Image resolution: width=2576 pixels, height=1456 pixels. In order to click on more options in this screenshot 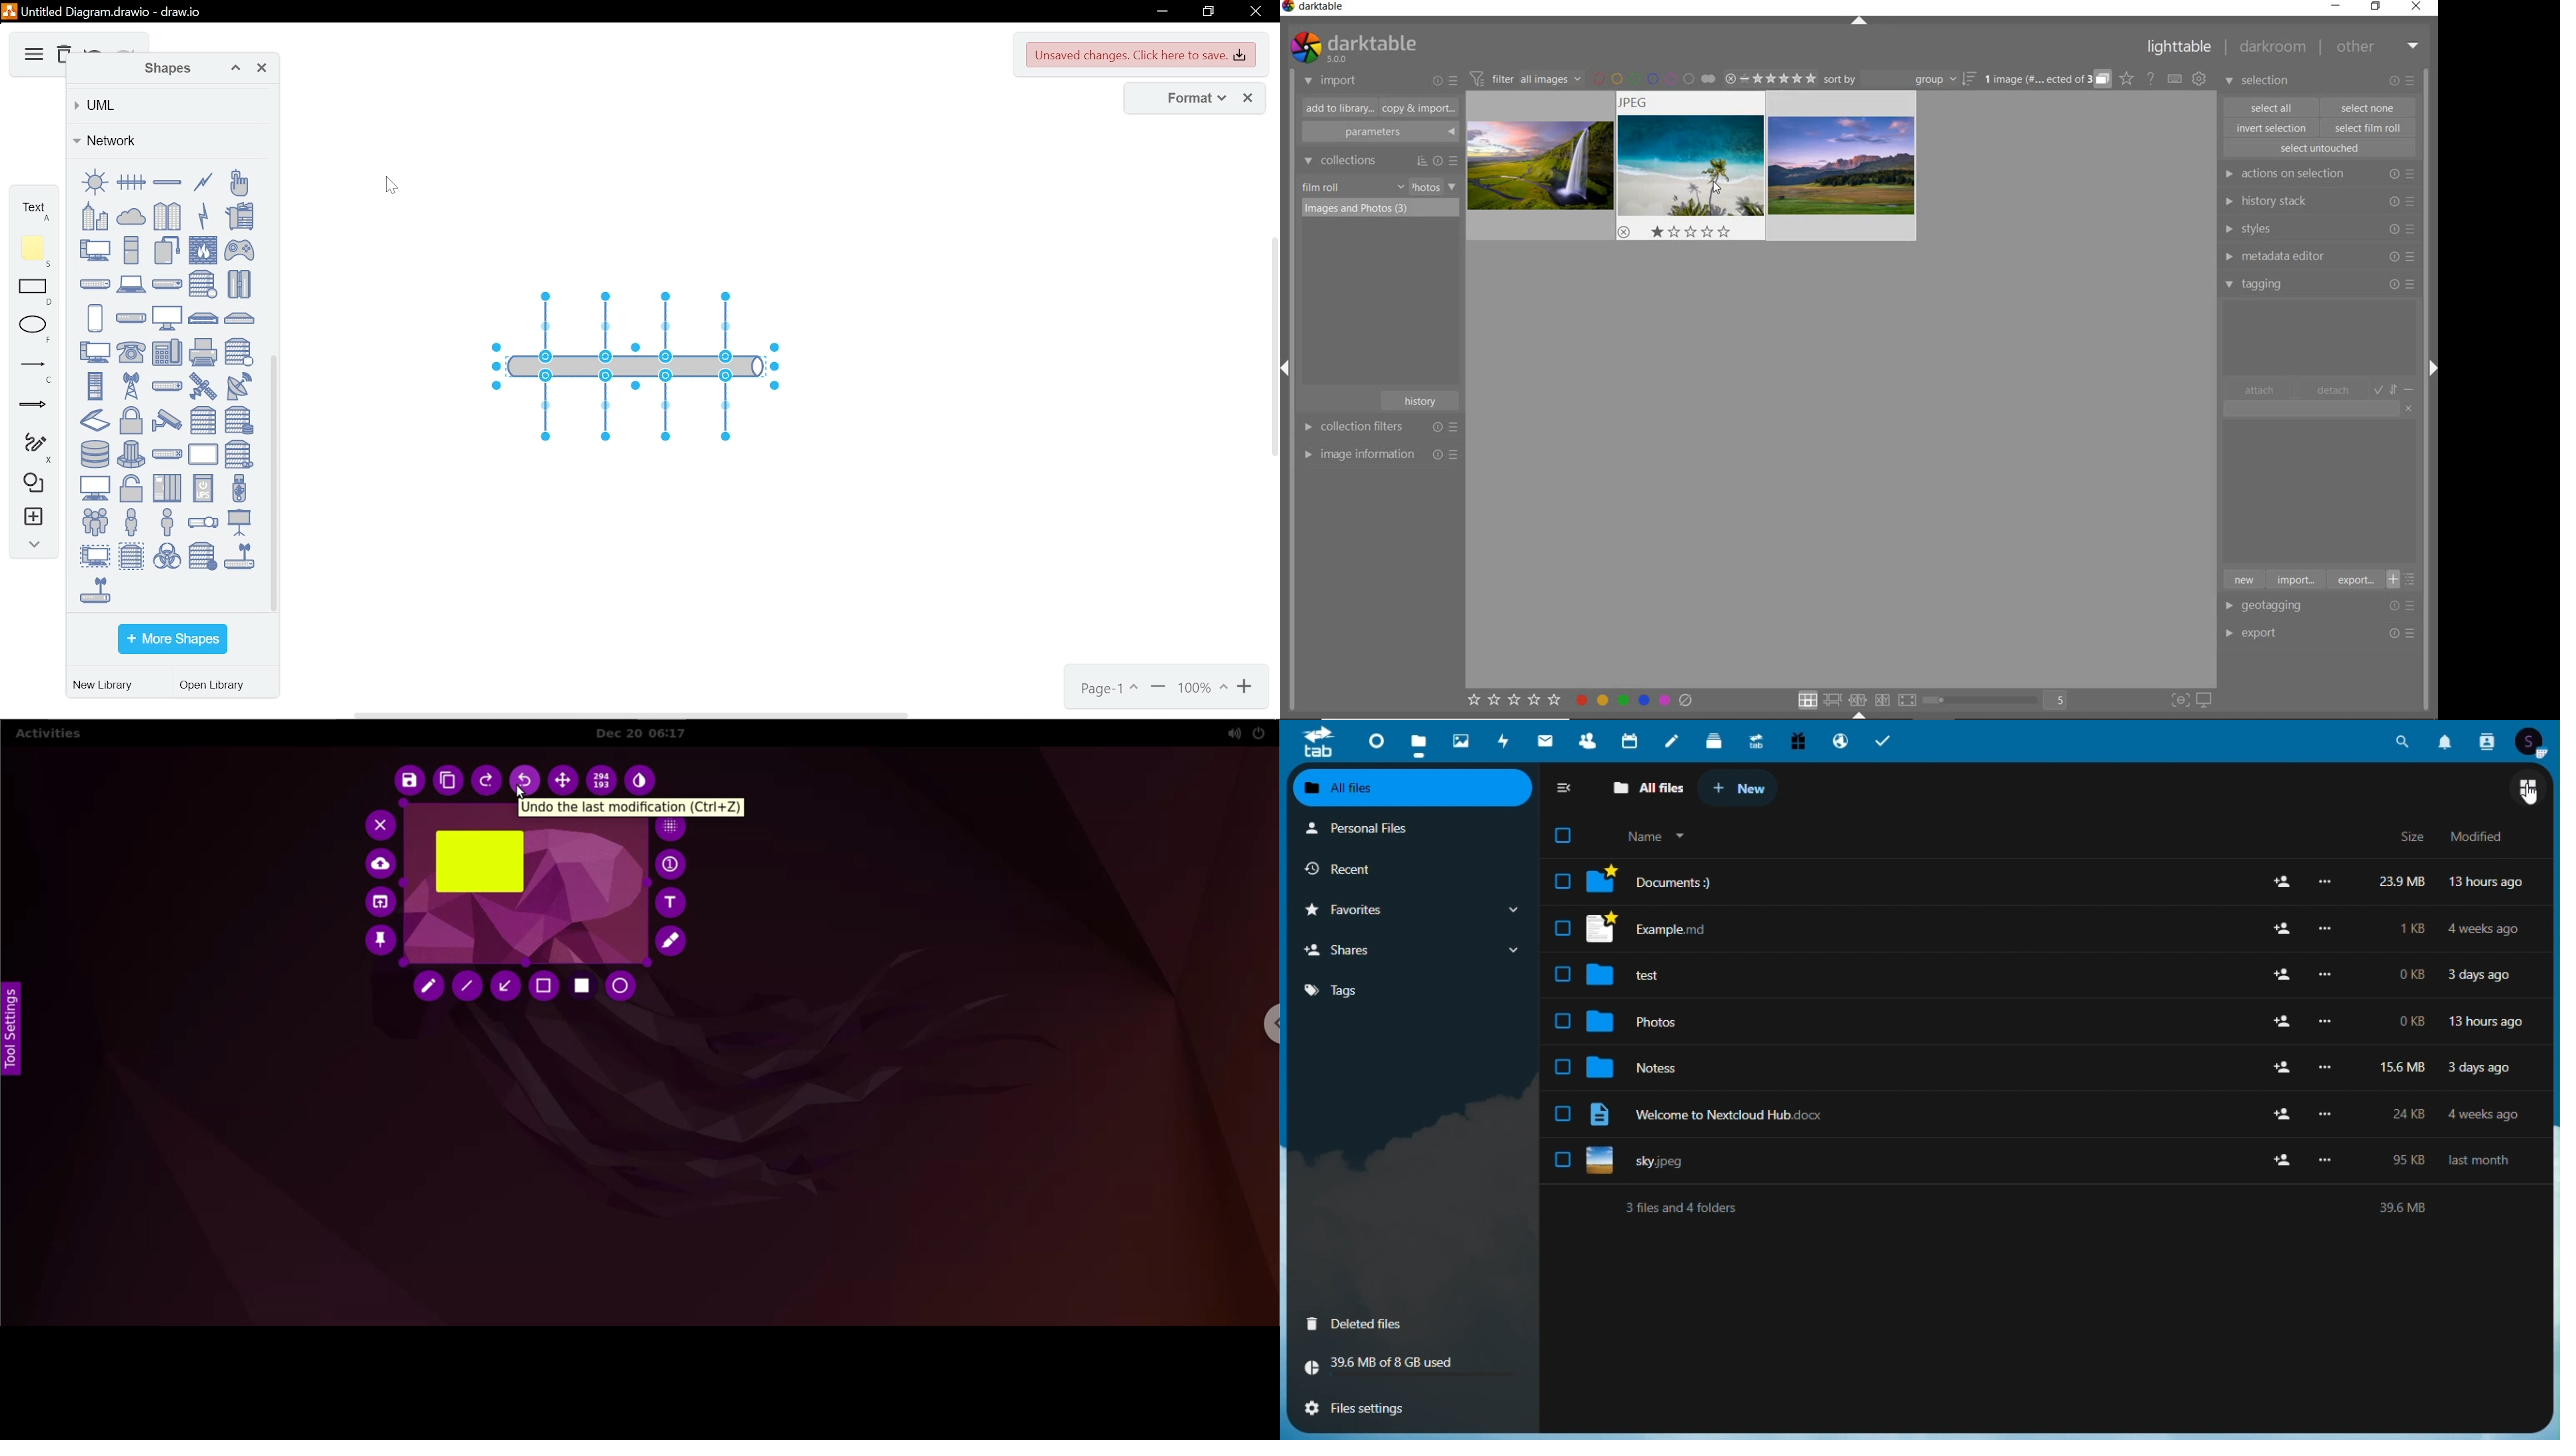, I will do `click(2329, 1067)`.